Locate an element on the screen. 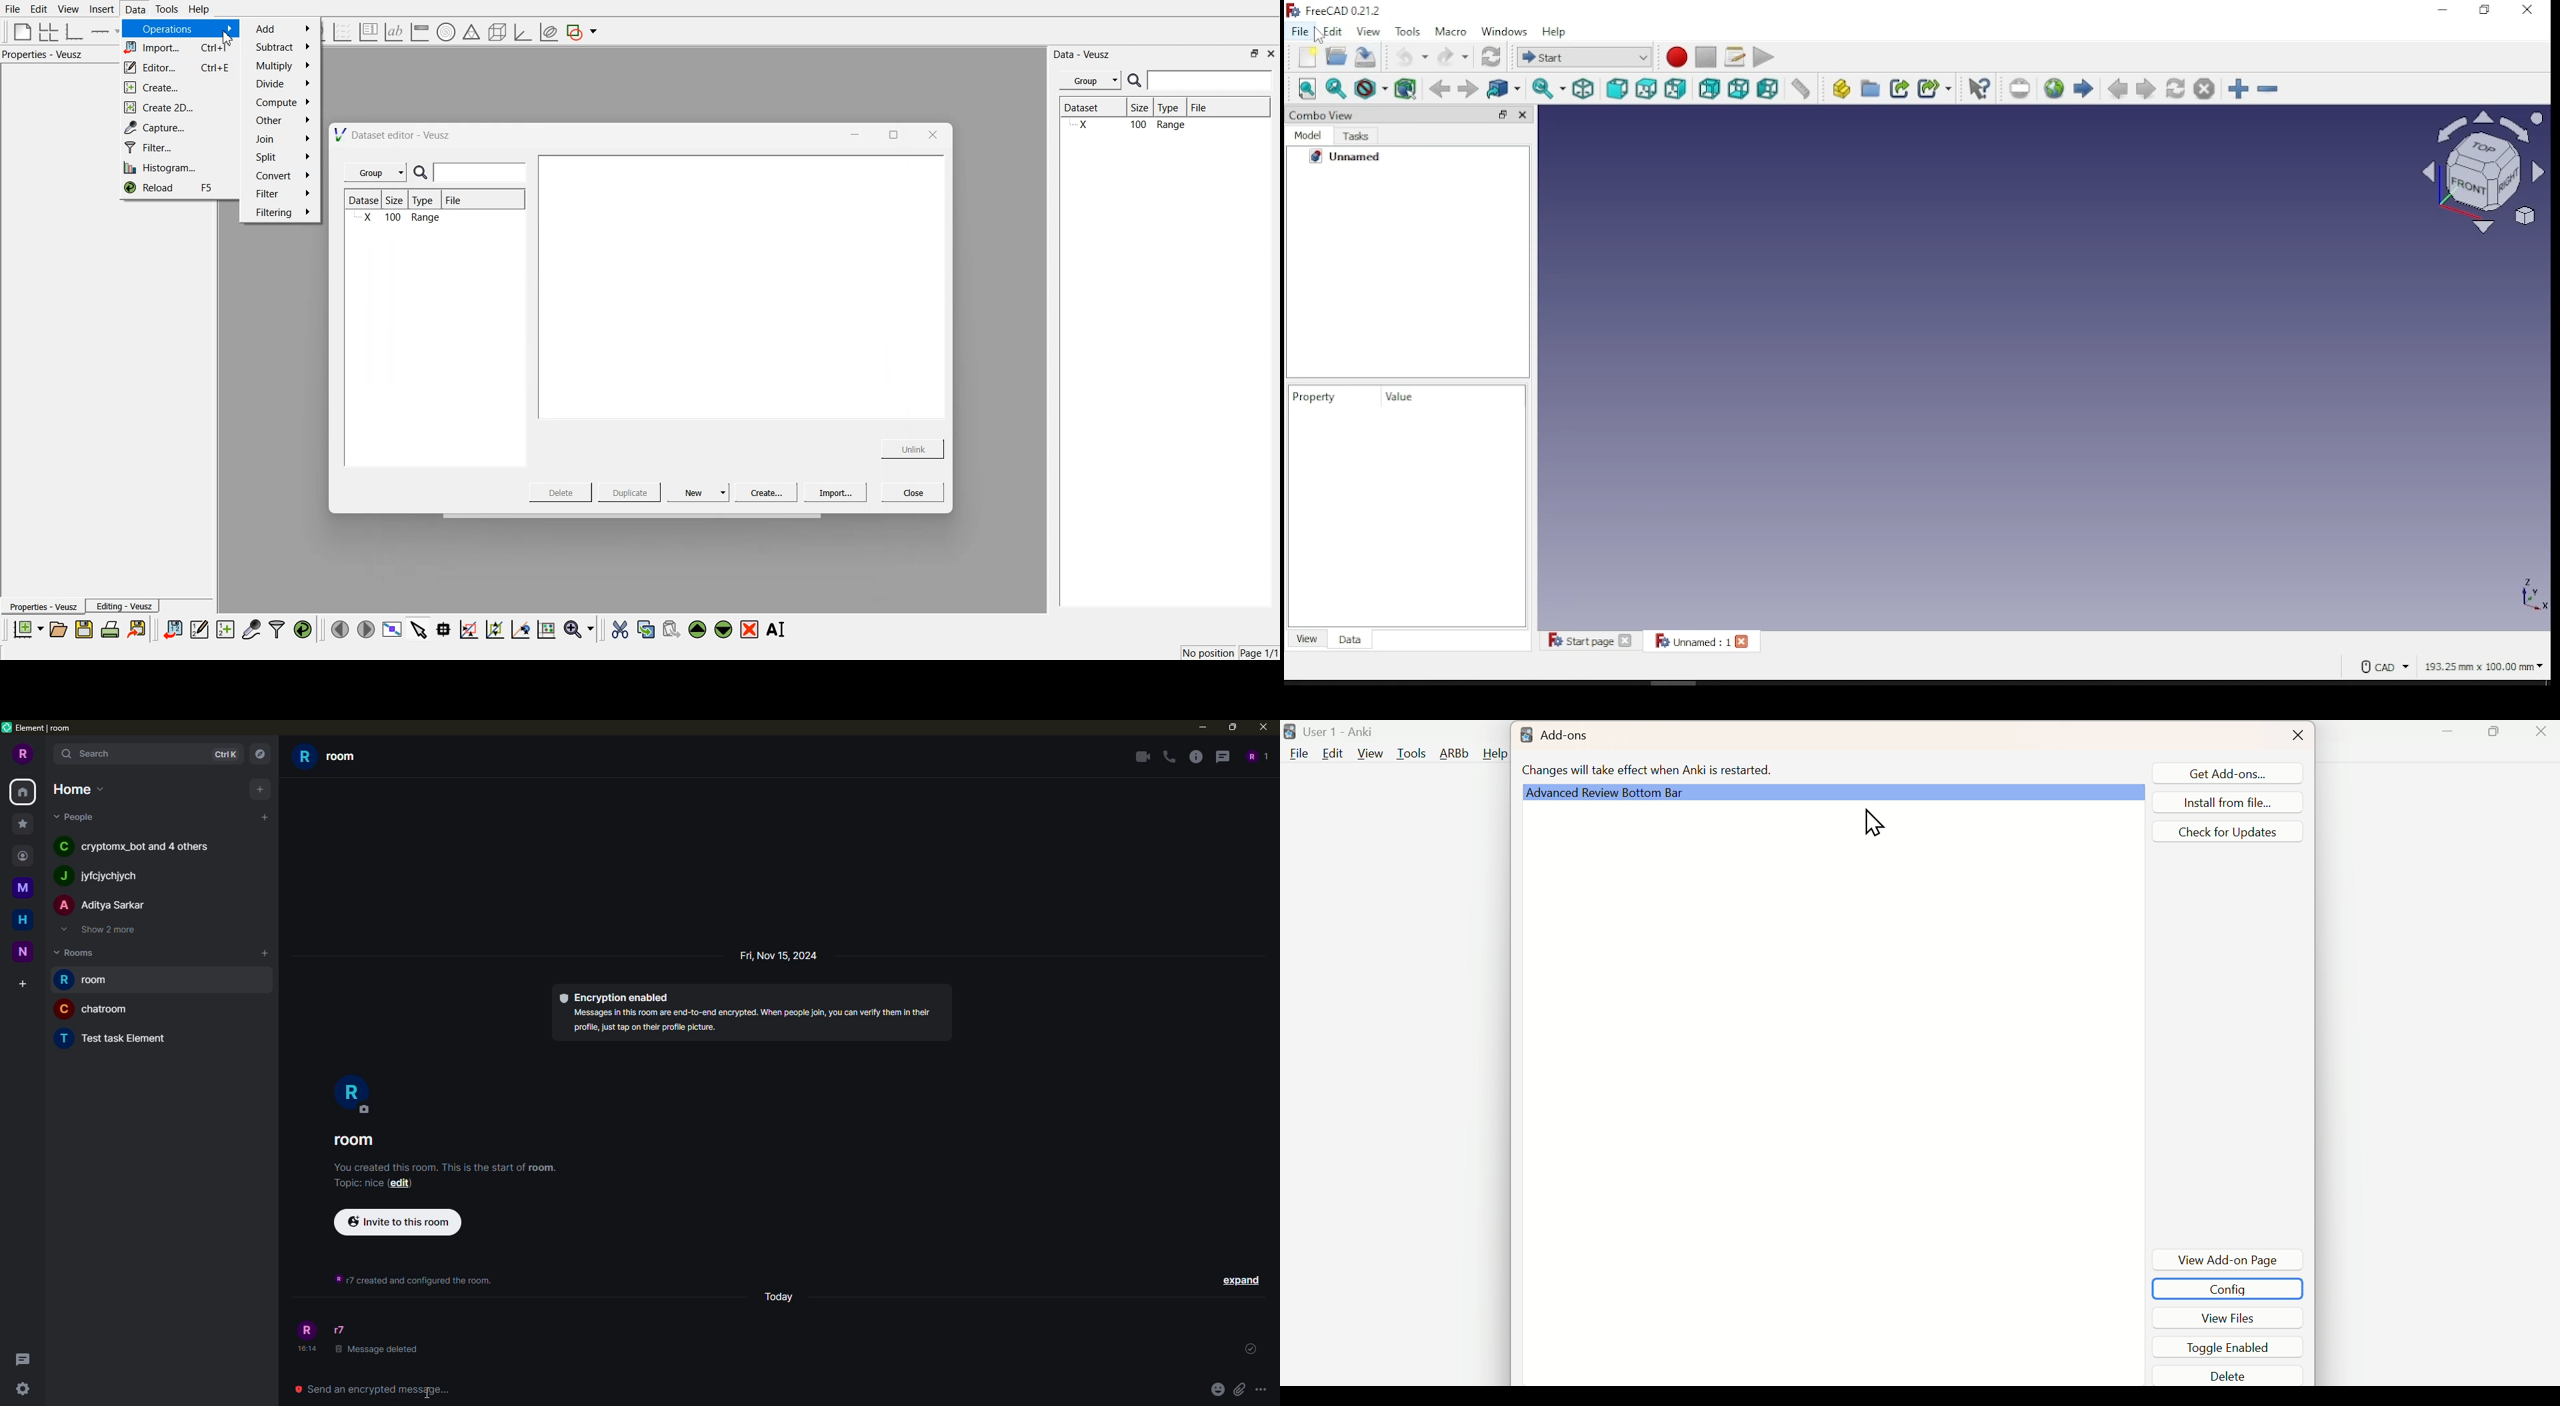 The width and height of the screenshot is (2576, 1428). left is located at coordinates (1768, 88).